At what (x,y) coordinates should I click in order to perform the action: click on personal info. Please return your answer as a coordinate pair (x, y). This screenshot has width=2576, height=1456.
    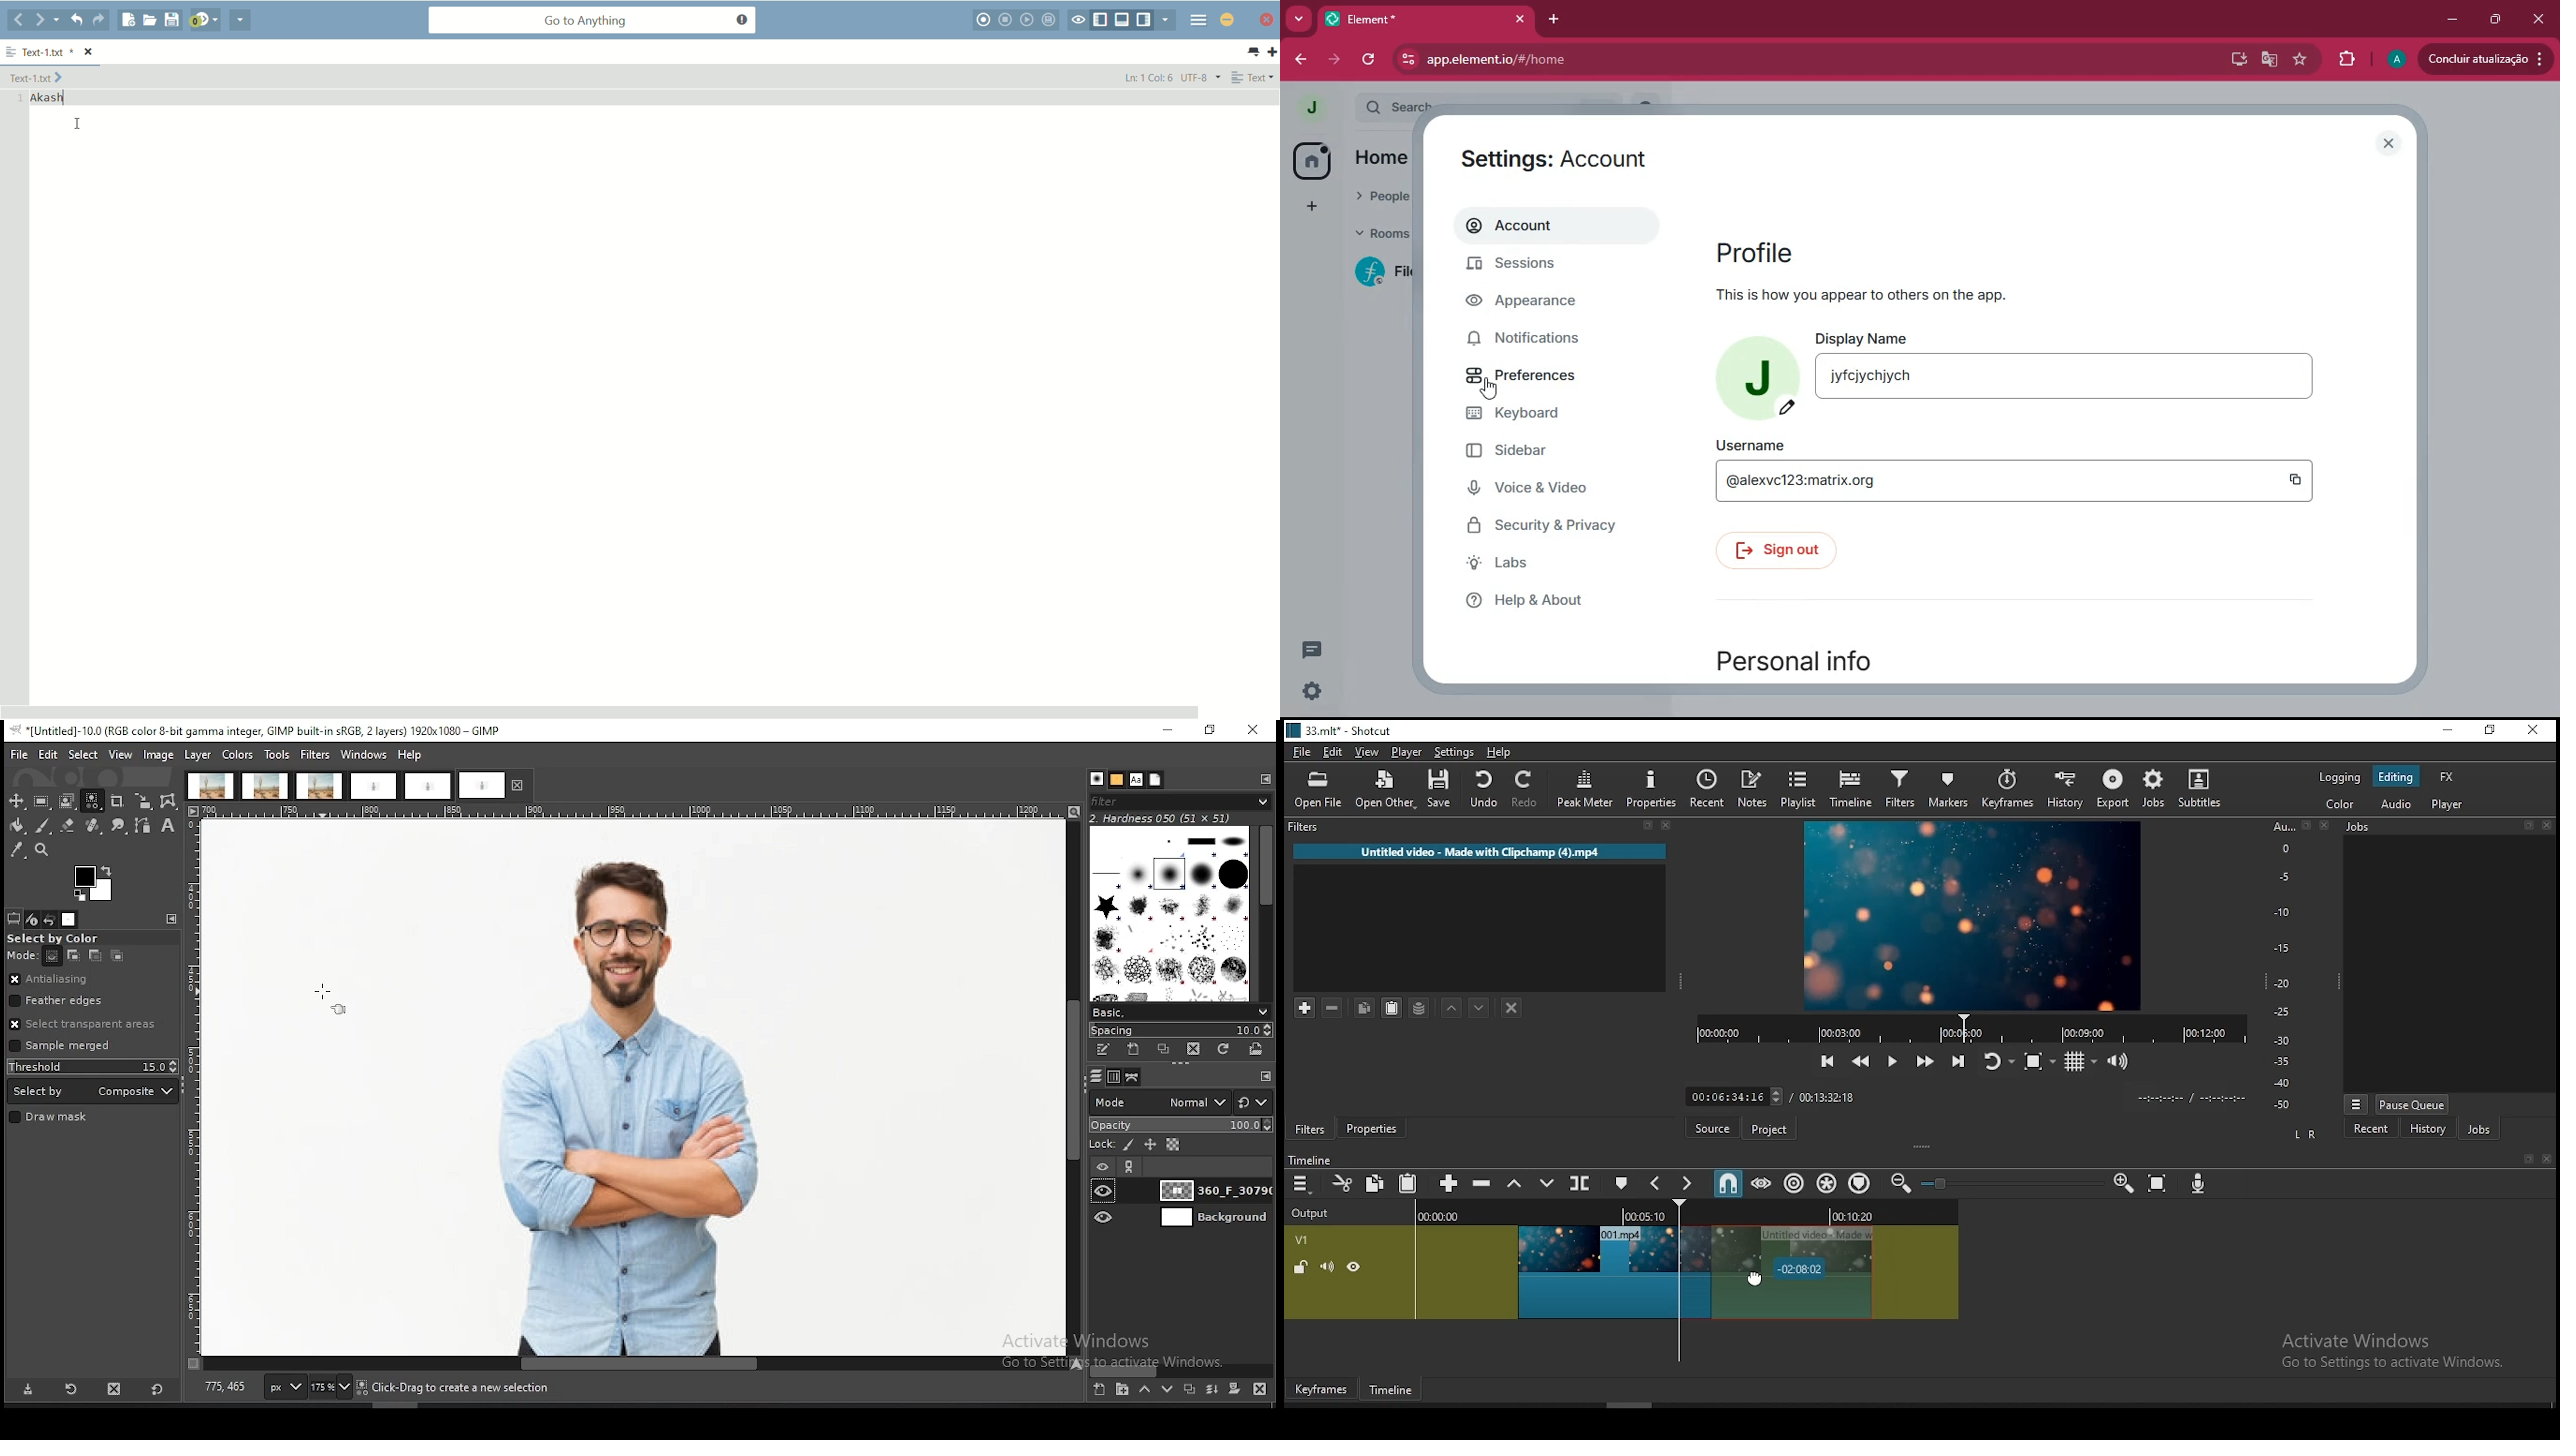
    Looking at the image, I should click on (1816, 660).